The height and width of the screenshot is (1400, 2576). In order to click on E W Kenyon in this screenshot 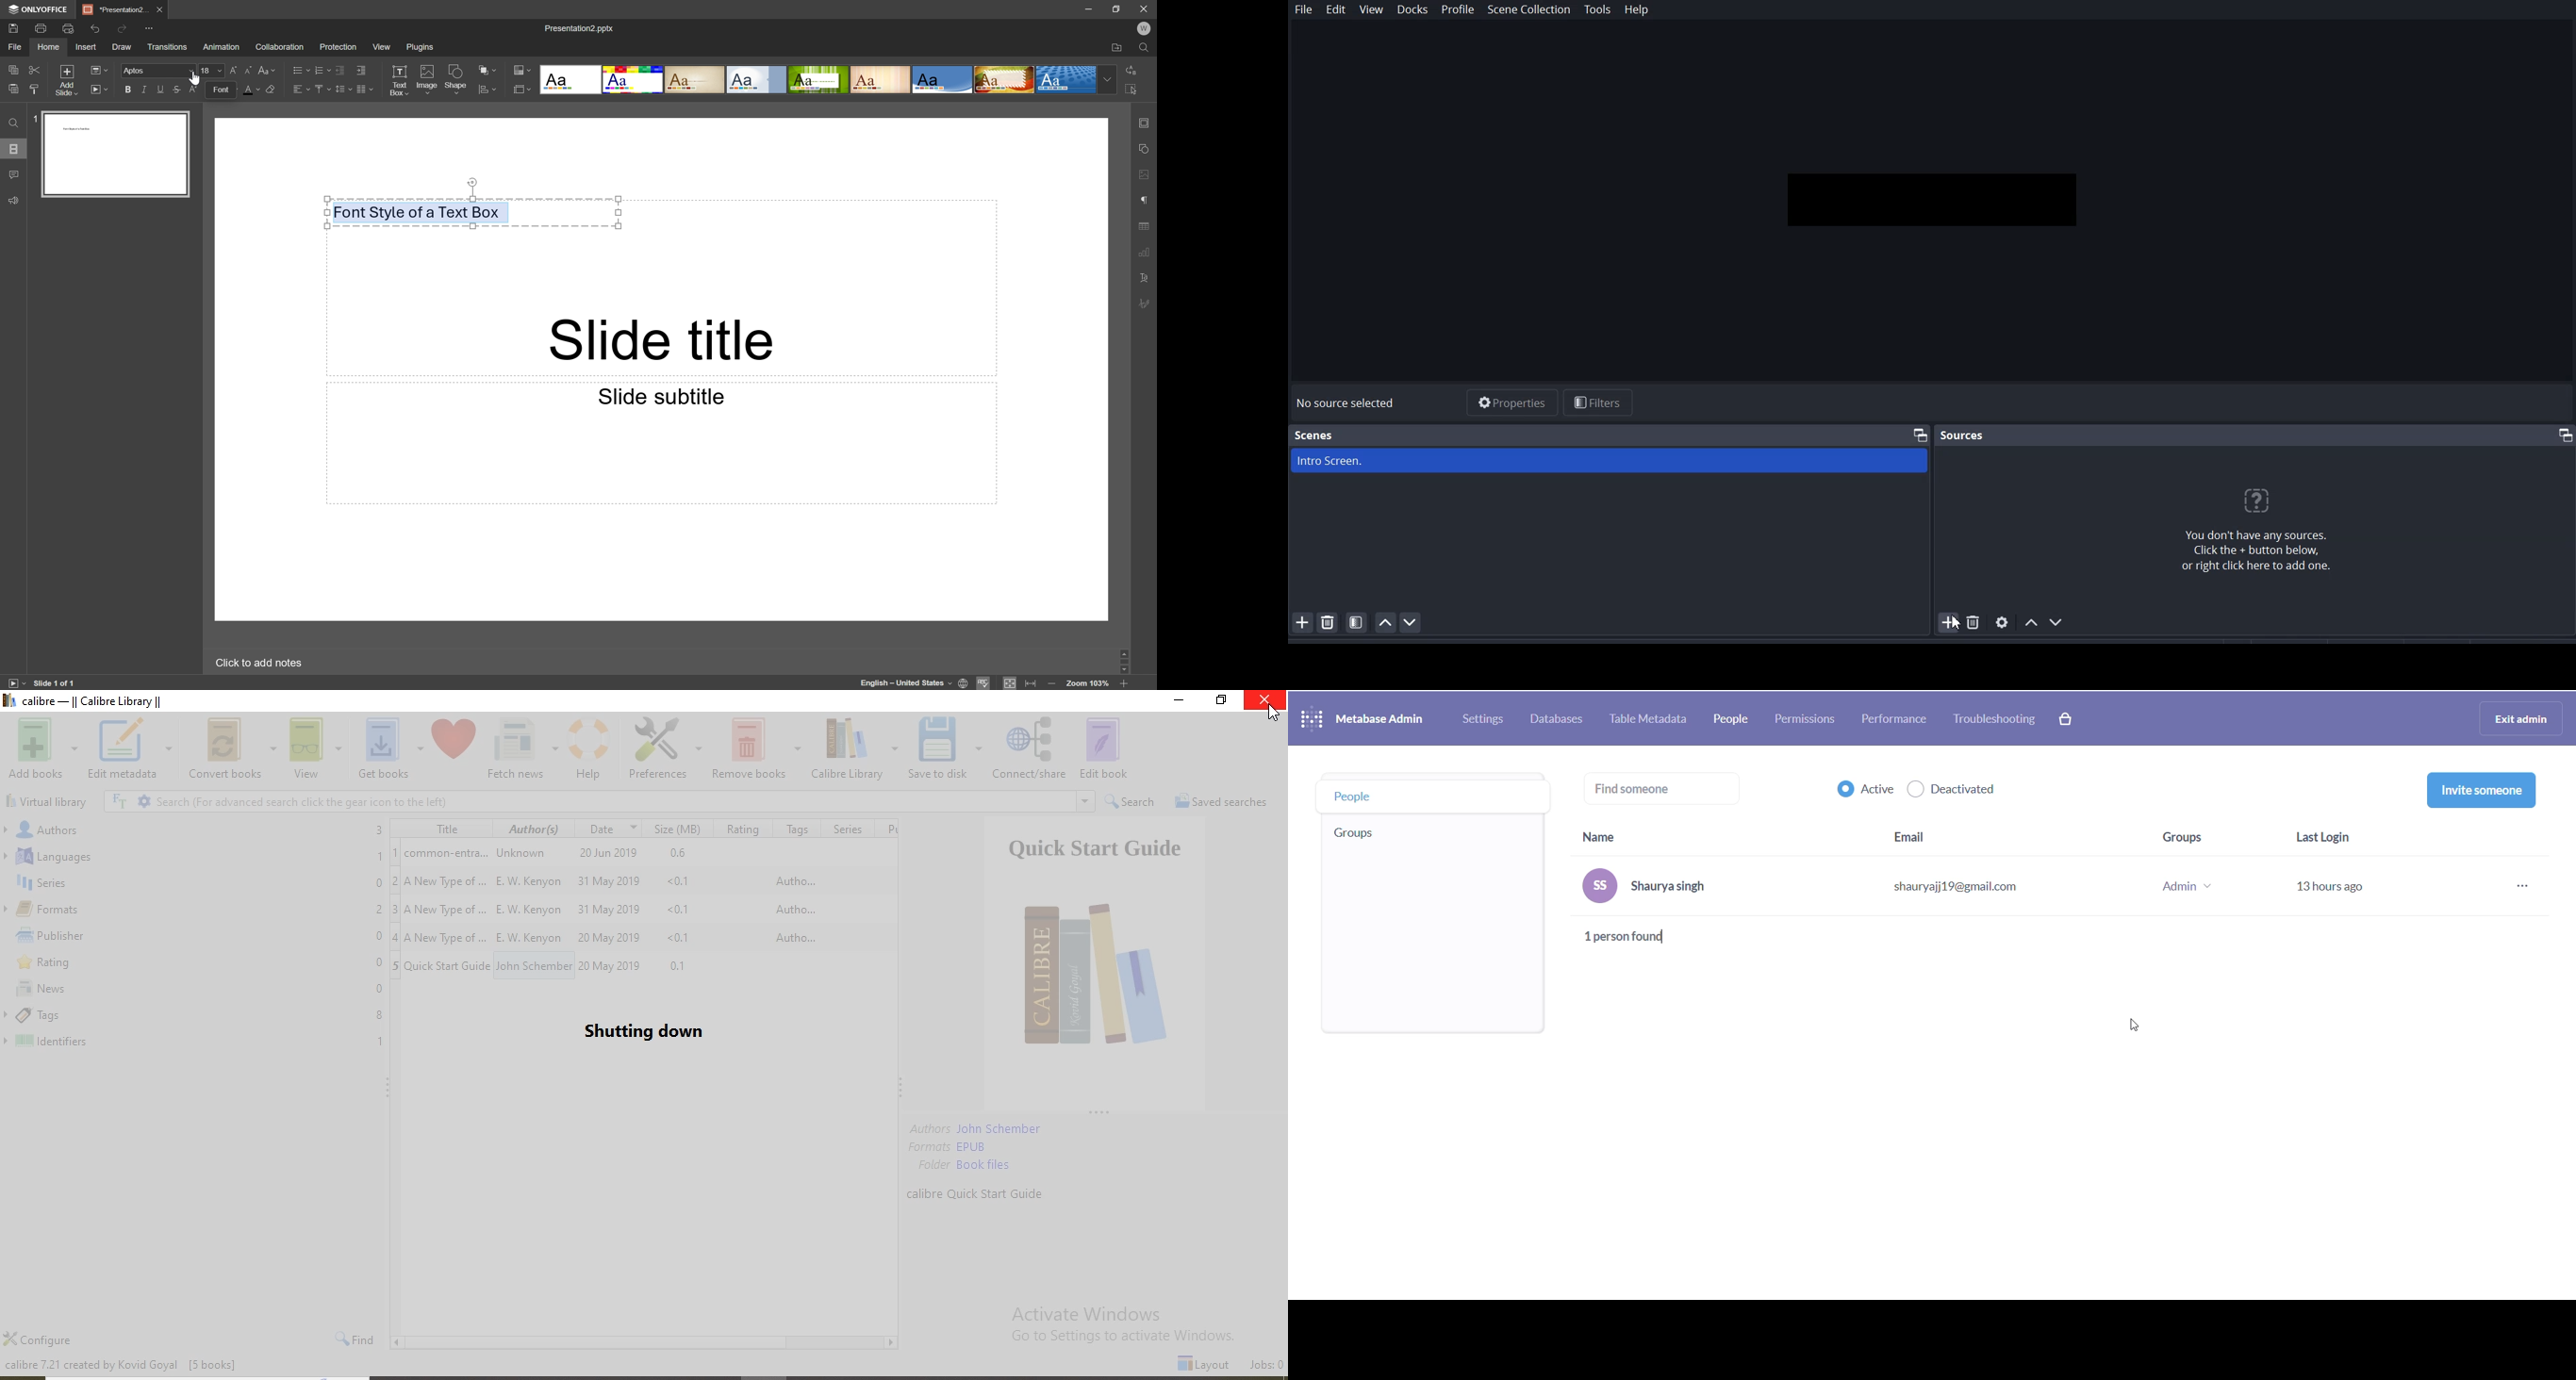, I will do `click(527, 908)`.